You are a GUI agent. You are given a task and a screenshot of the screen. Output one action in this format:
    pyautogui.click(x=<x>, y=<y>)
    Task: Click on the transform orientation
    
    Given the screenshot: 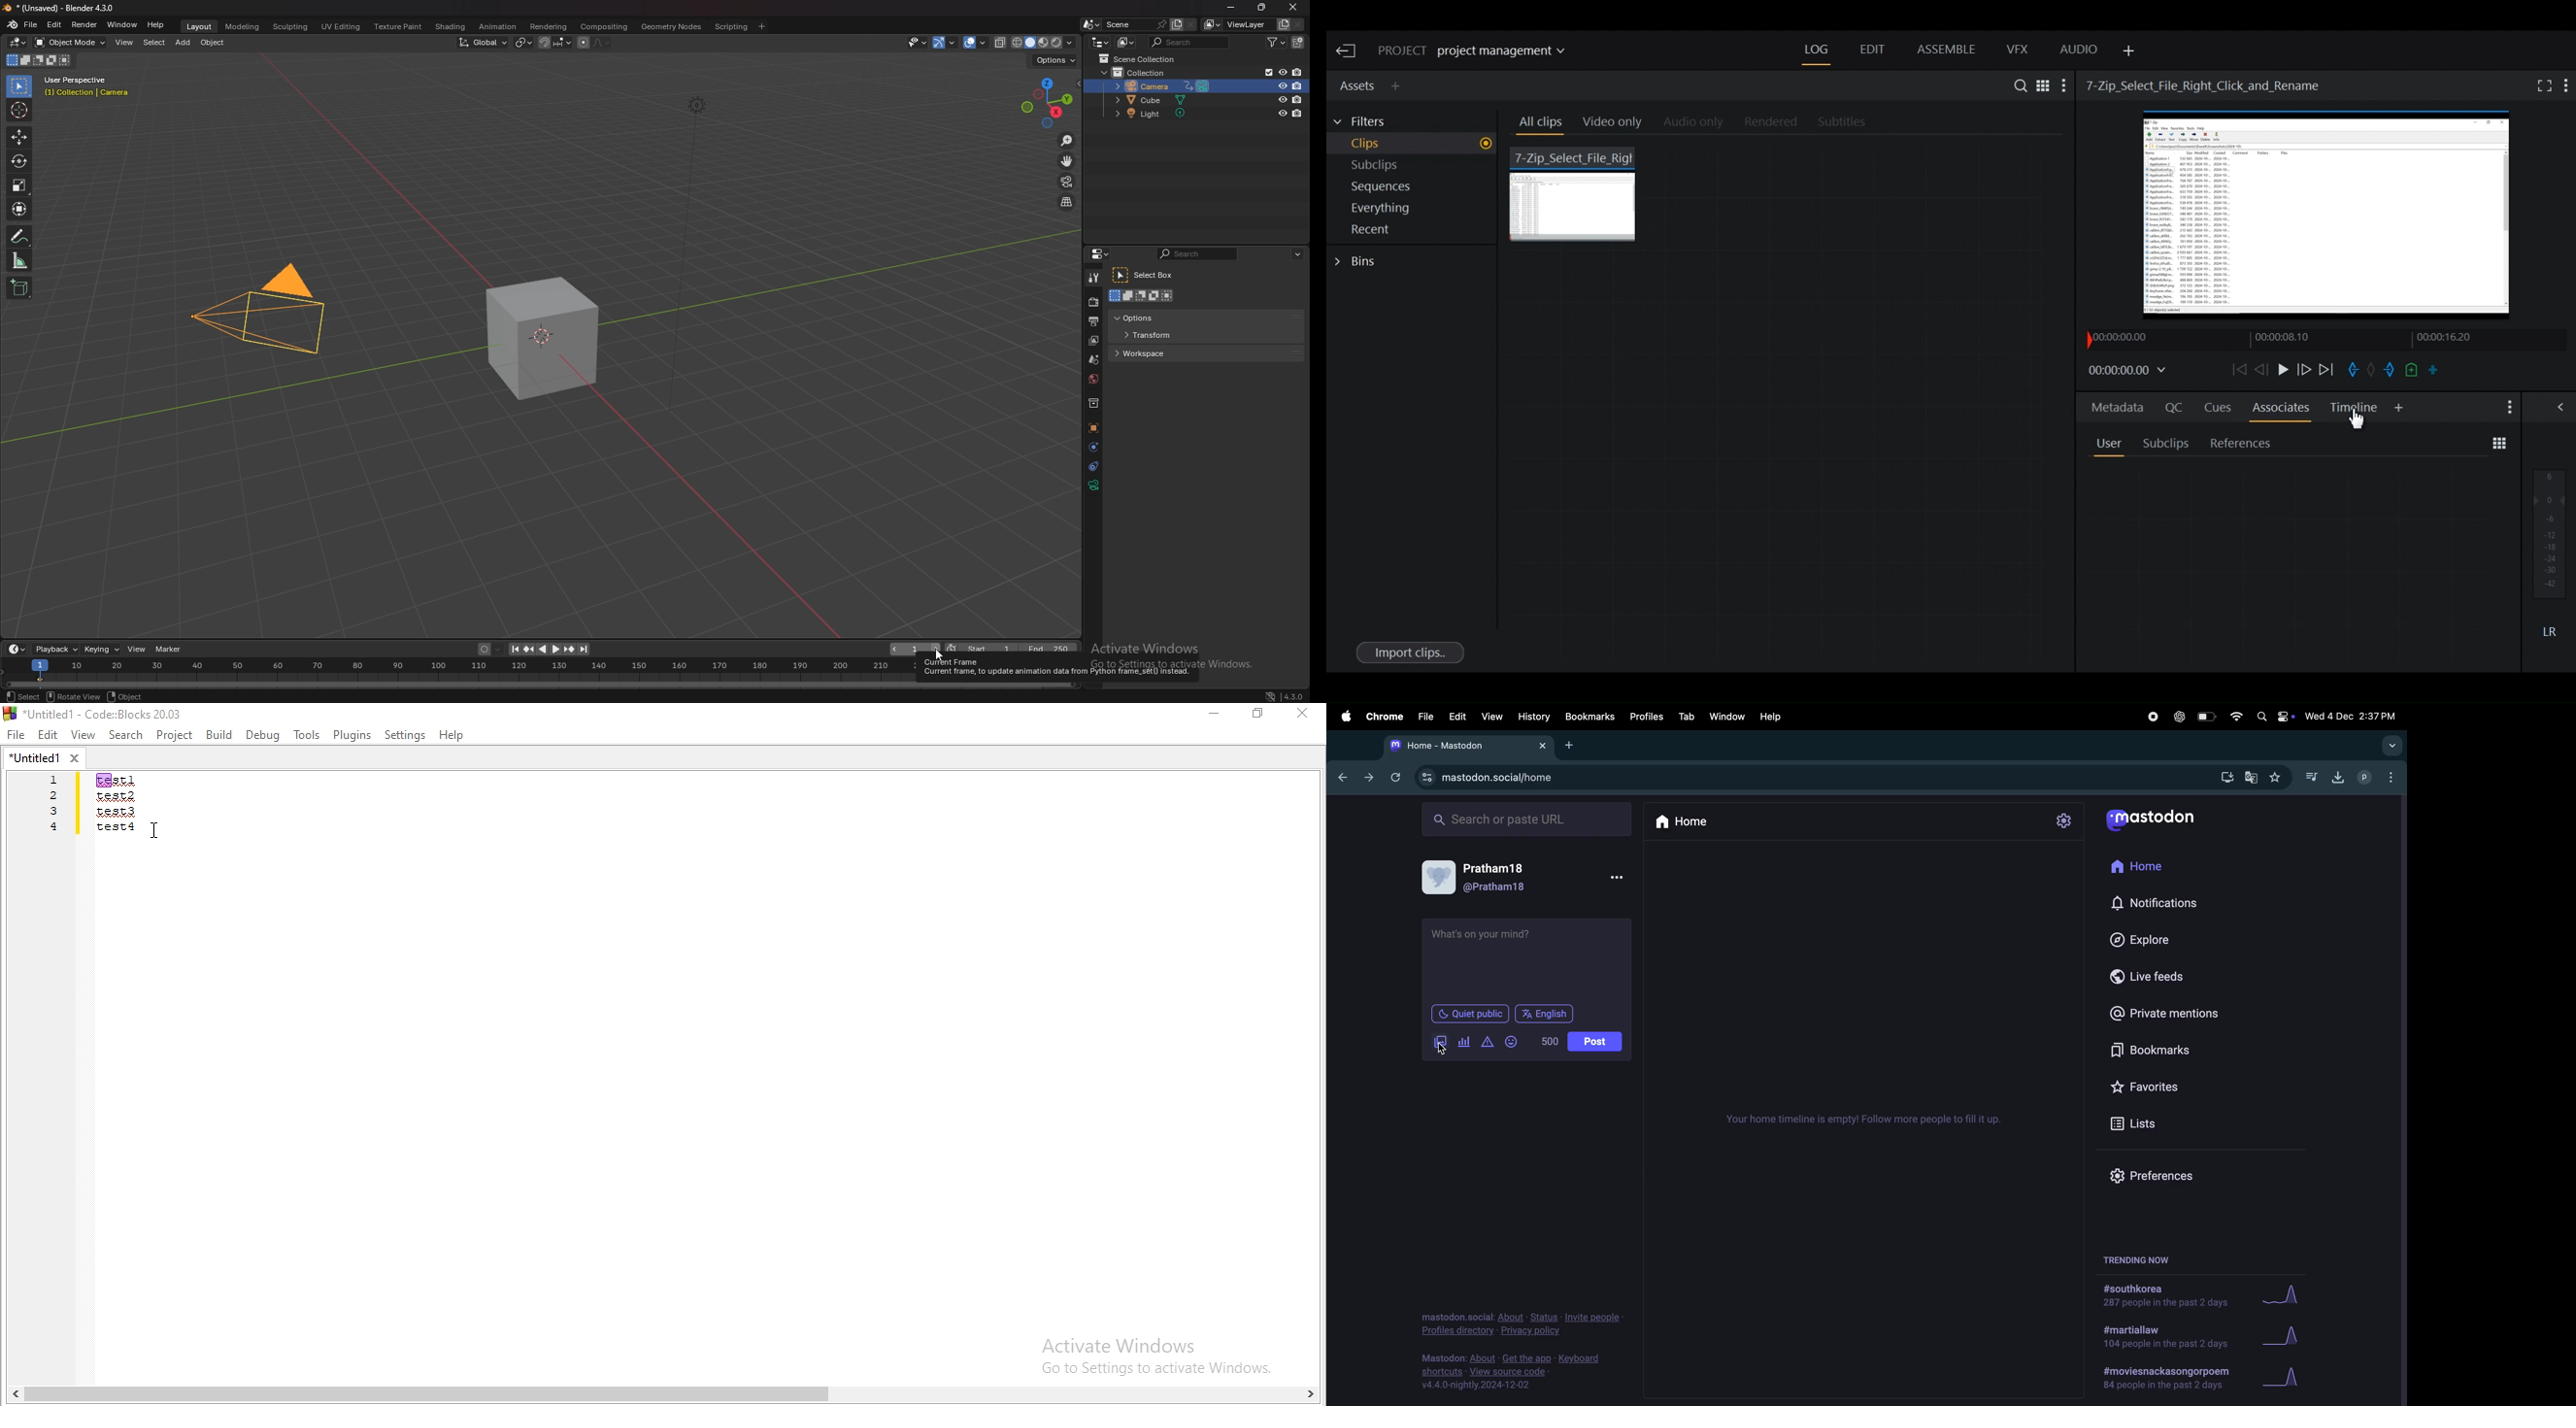 What is the action you would take?
    pyautogui.click(x=483, y=42)
    